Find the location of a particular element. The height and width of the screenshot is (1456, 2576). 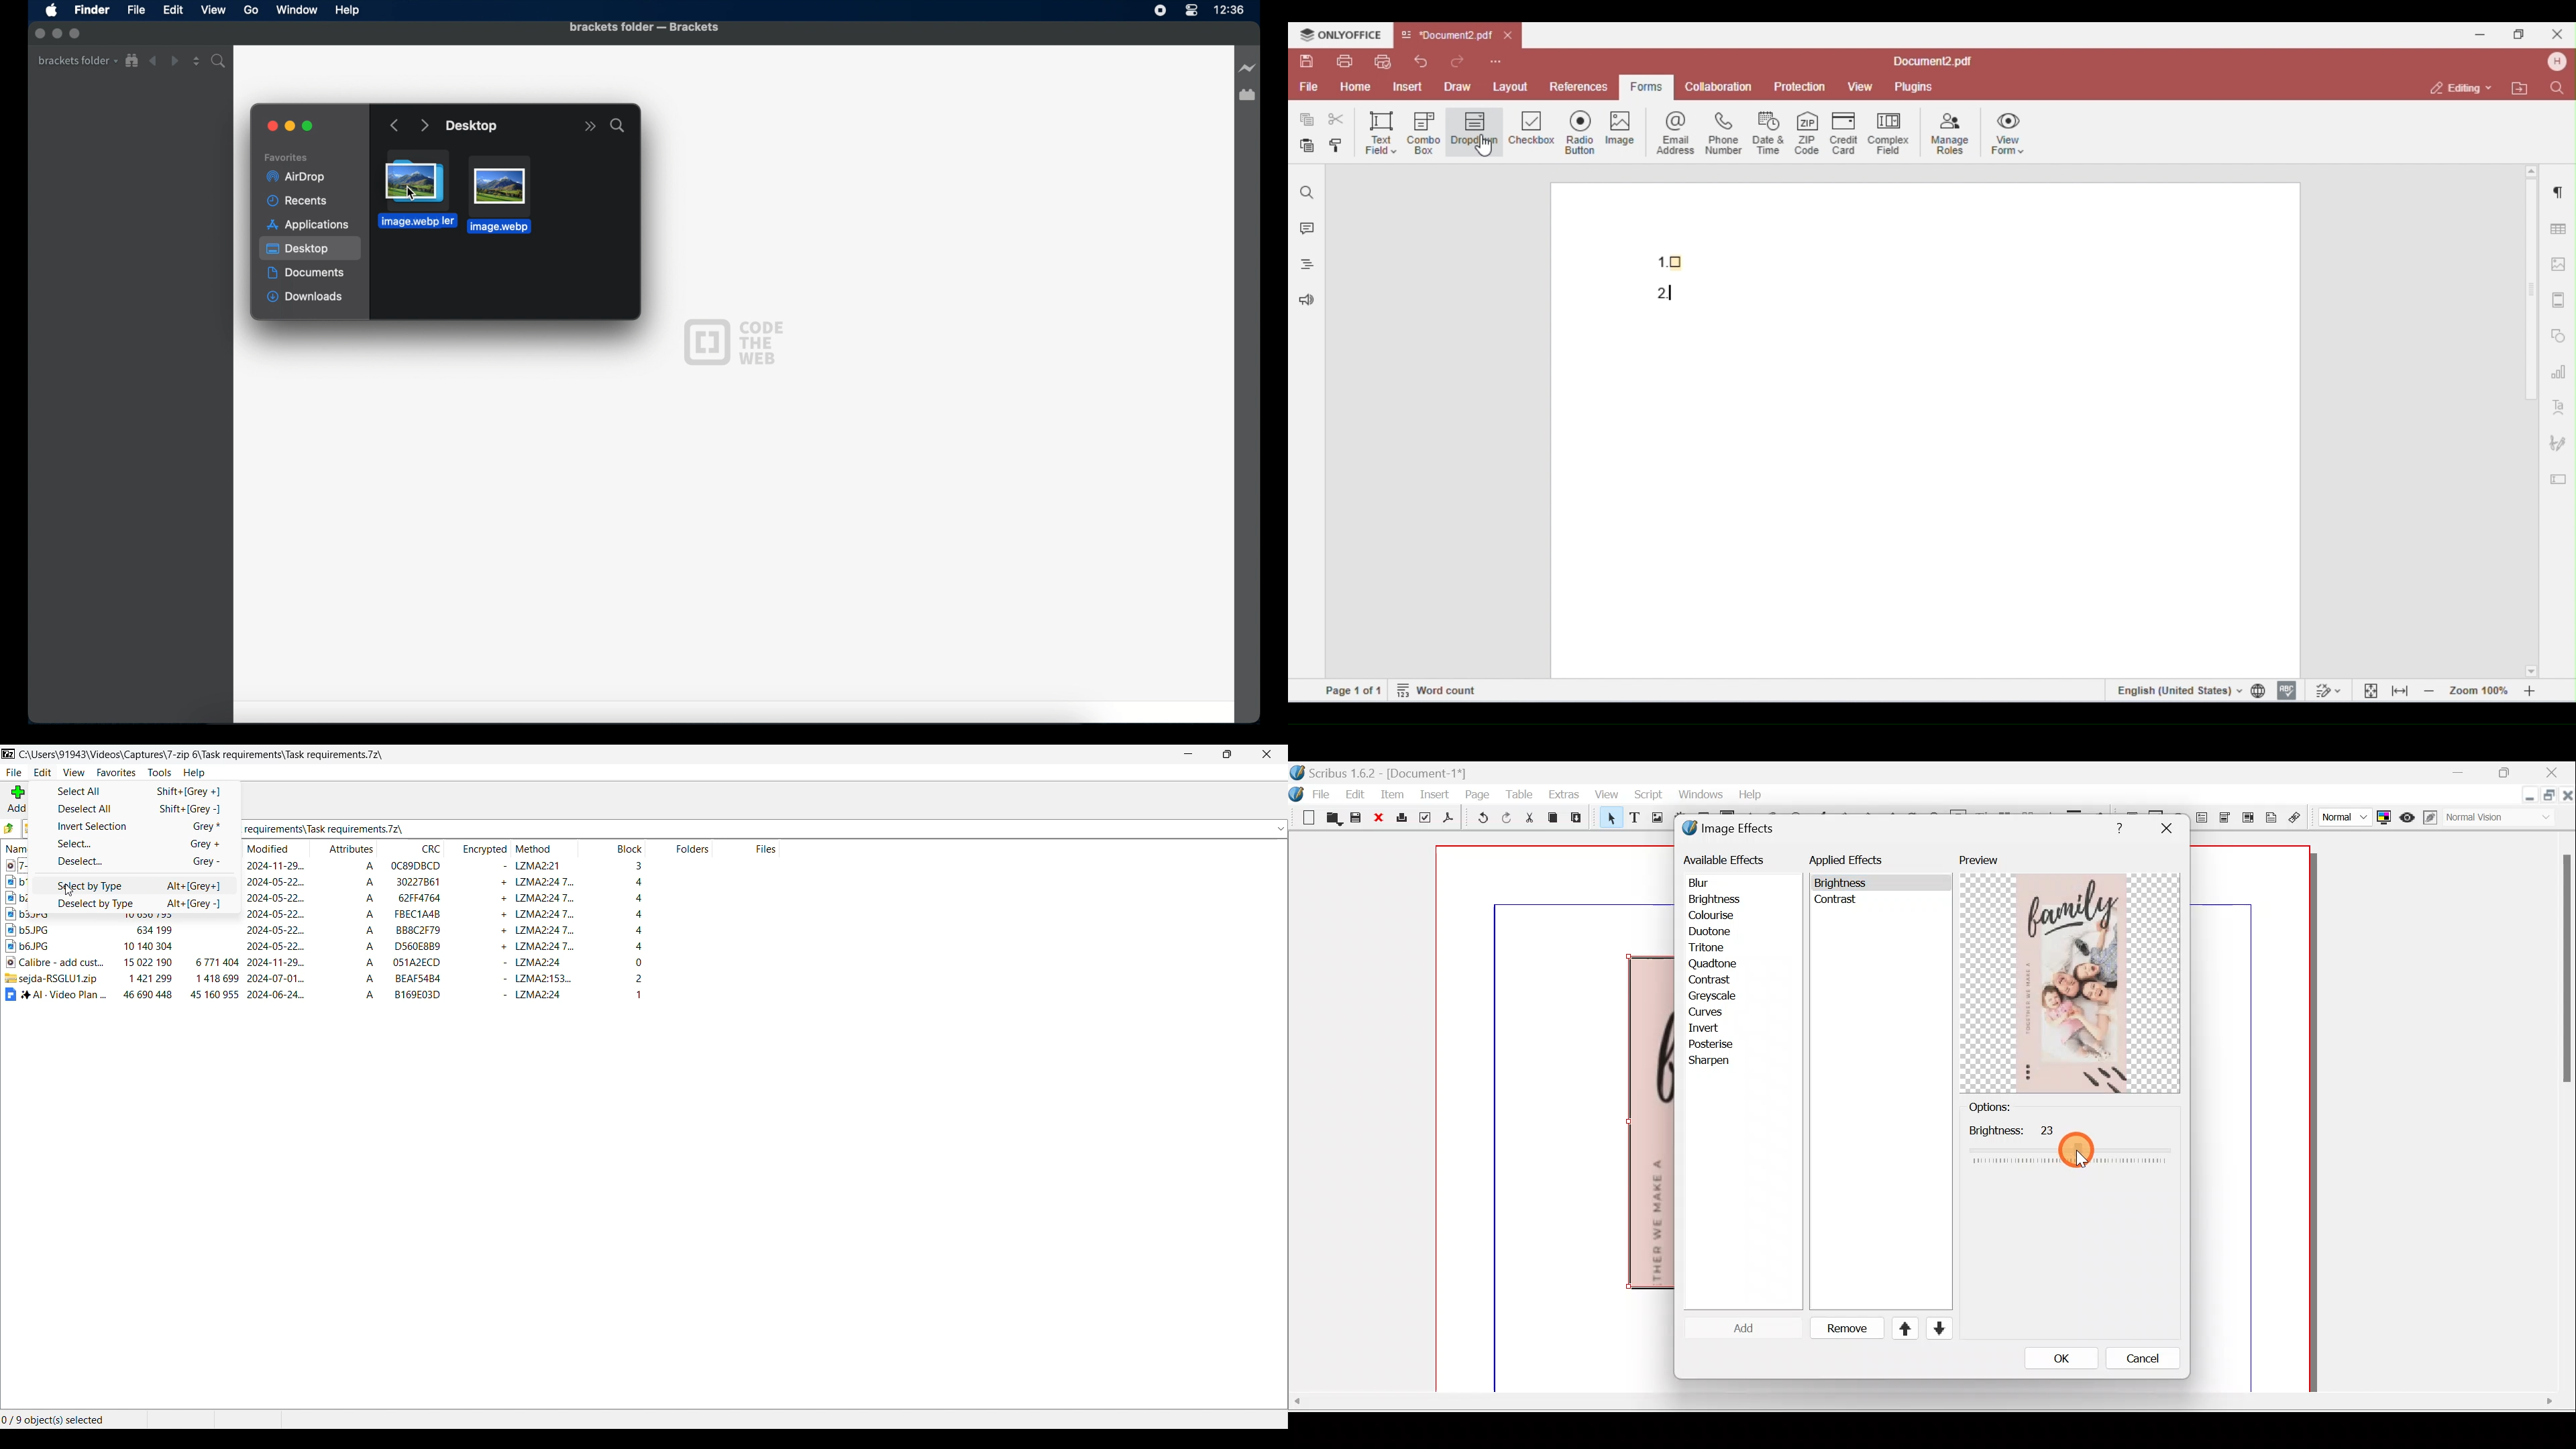

Curves is located at coordinates (1715, 1012).